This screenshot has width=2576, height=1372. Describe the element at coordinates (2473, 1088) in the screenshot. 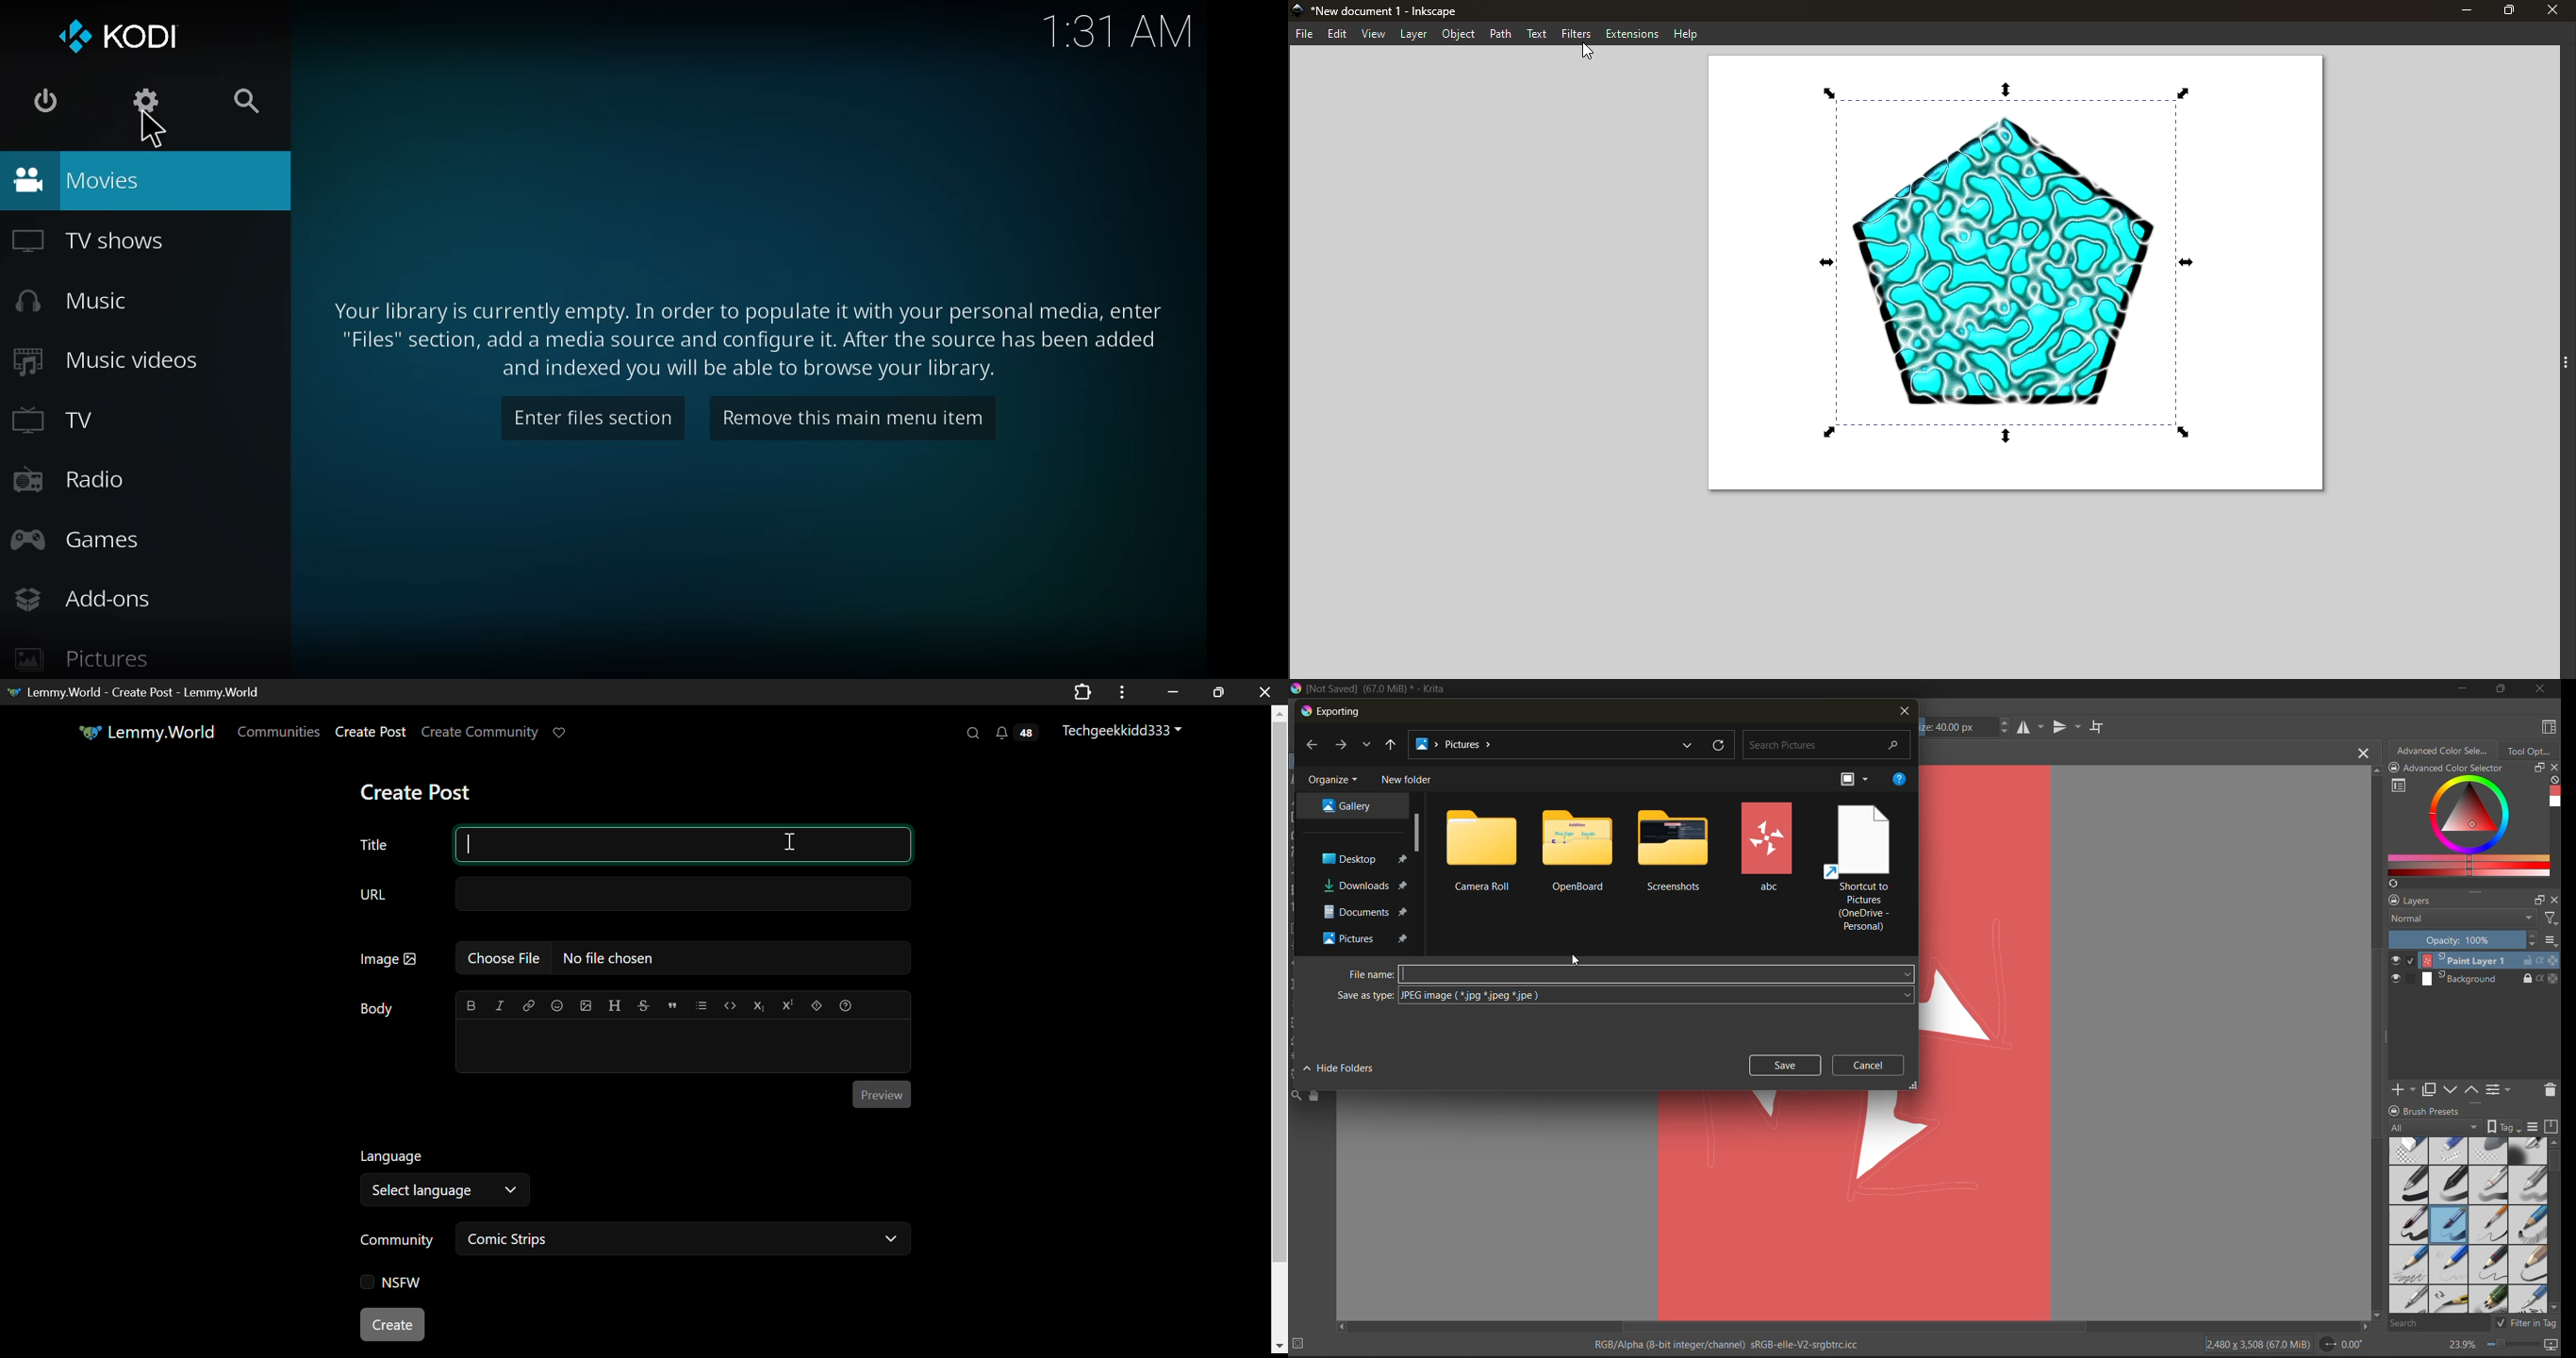

I see `mask up` at that location.